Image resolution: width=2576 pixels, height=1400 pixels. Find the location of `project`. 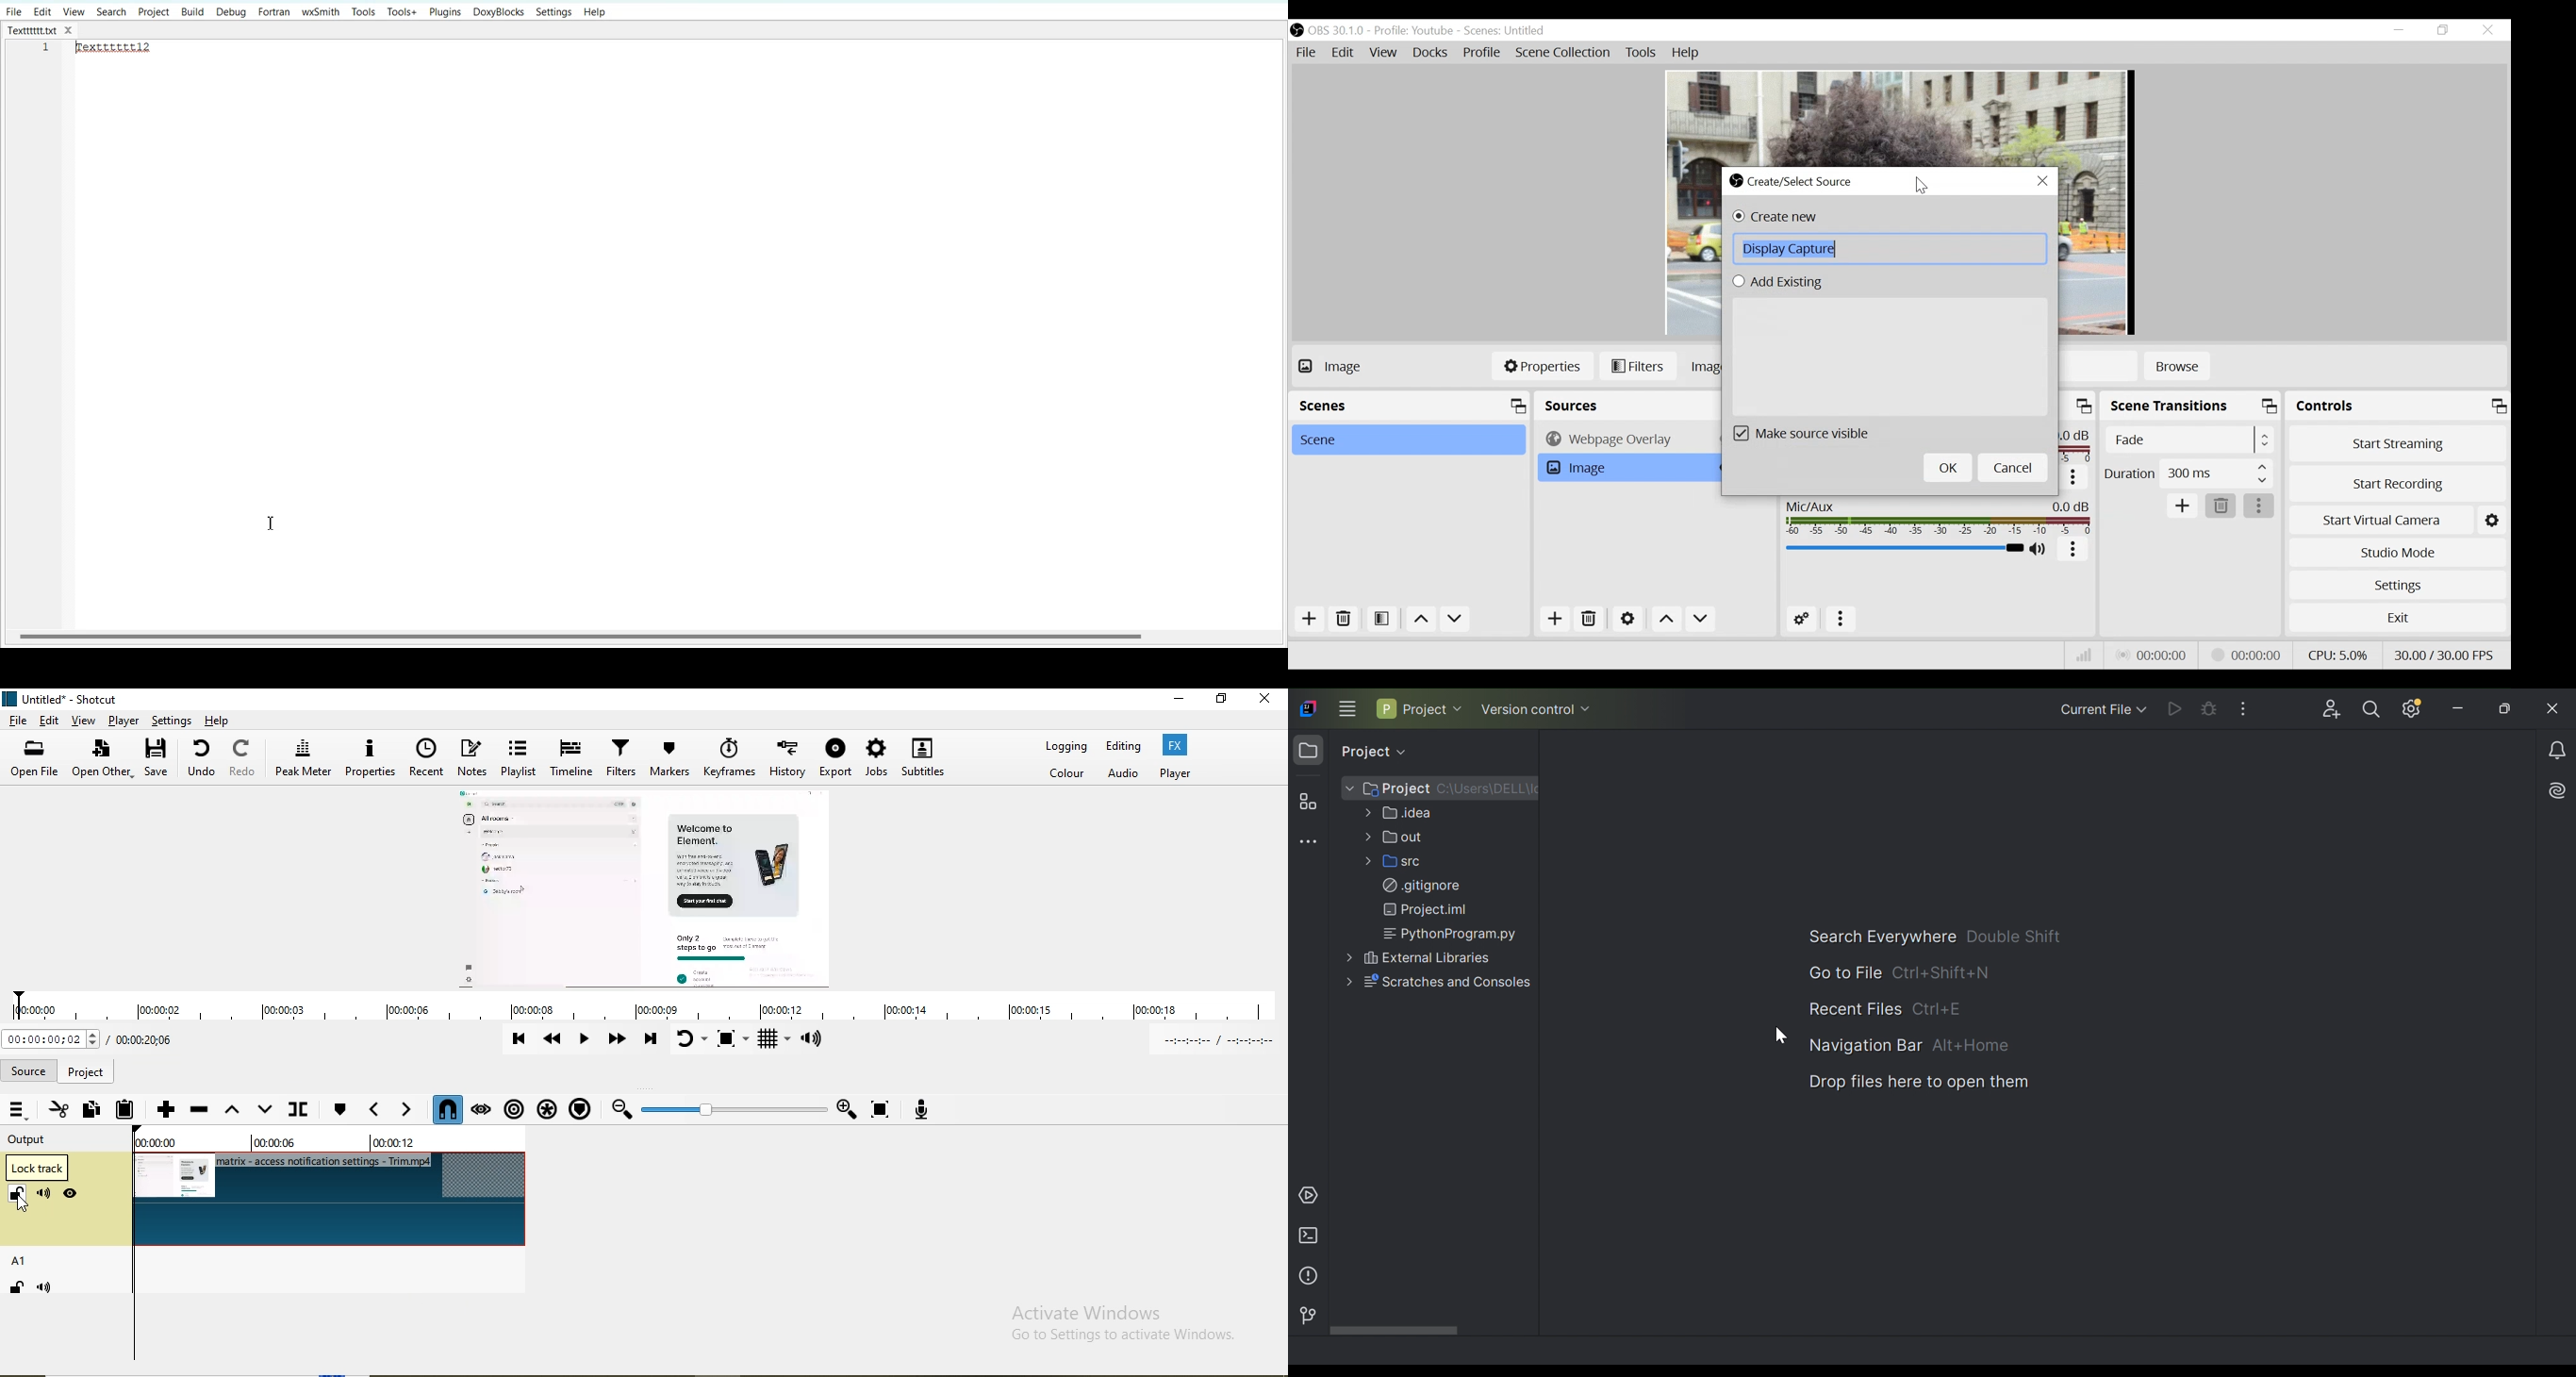

project is located at coordinates (89, 1070).